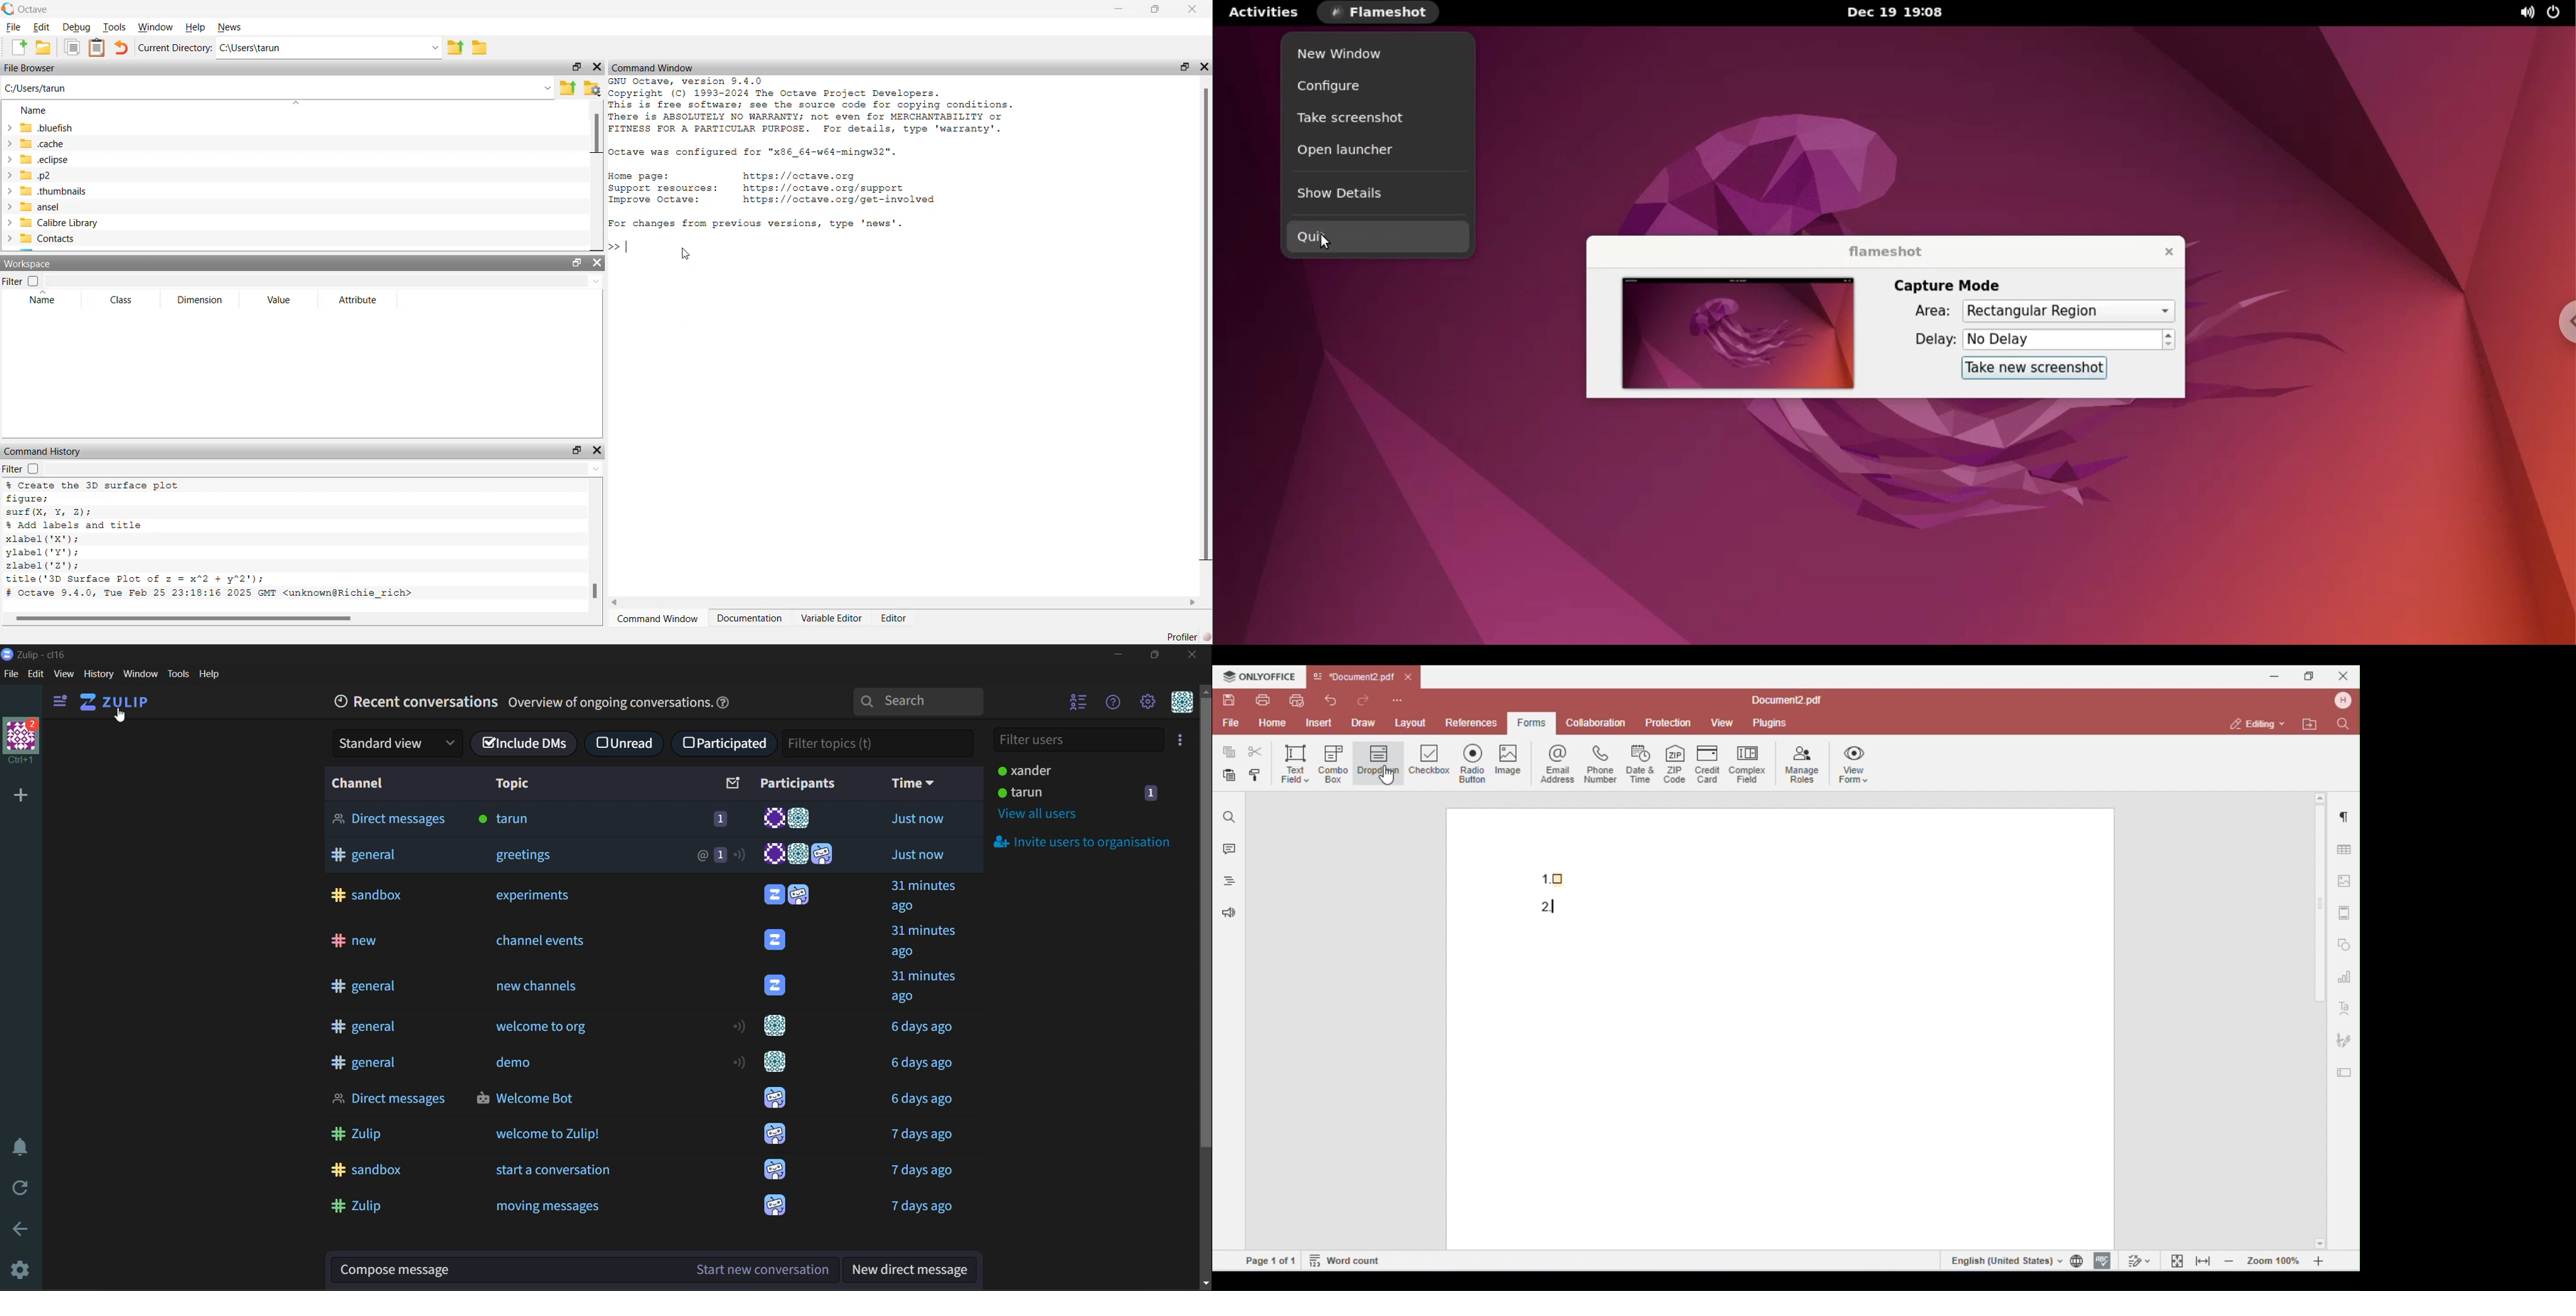 This screenshot has width=2576, height=1316. I want to click on edit, so click(36, 675).